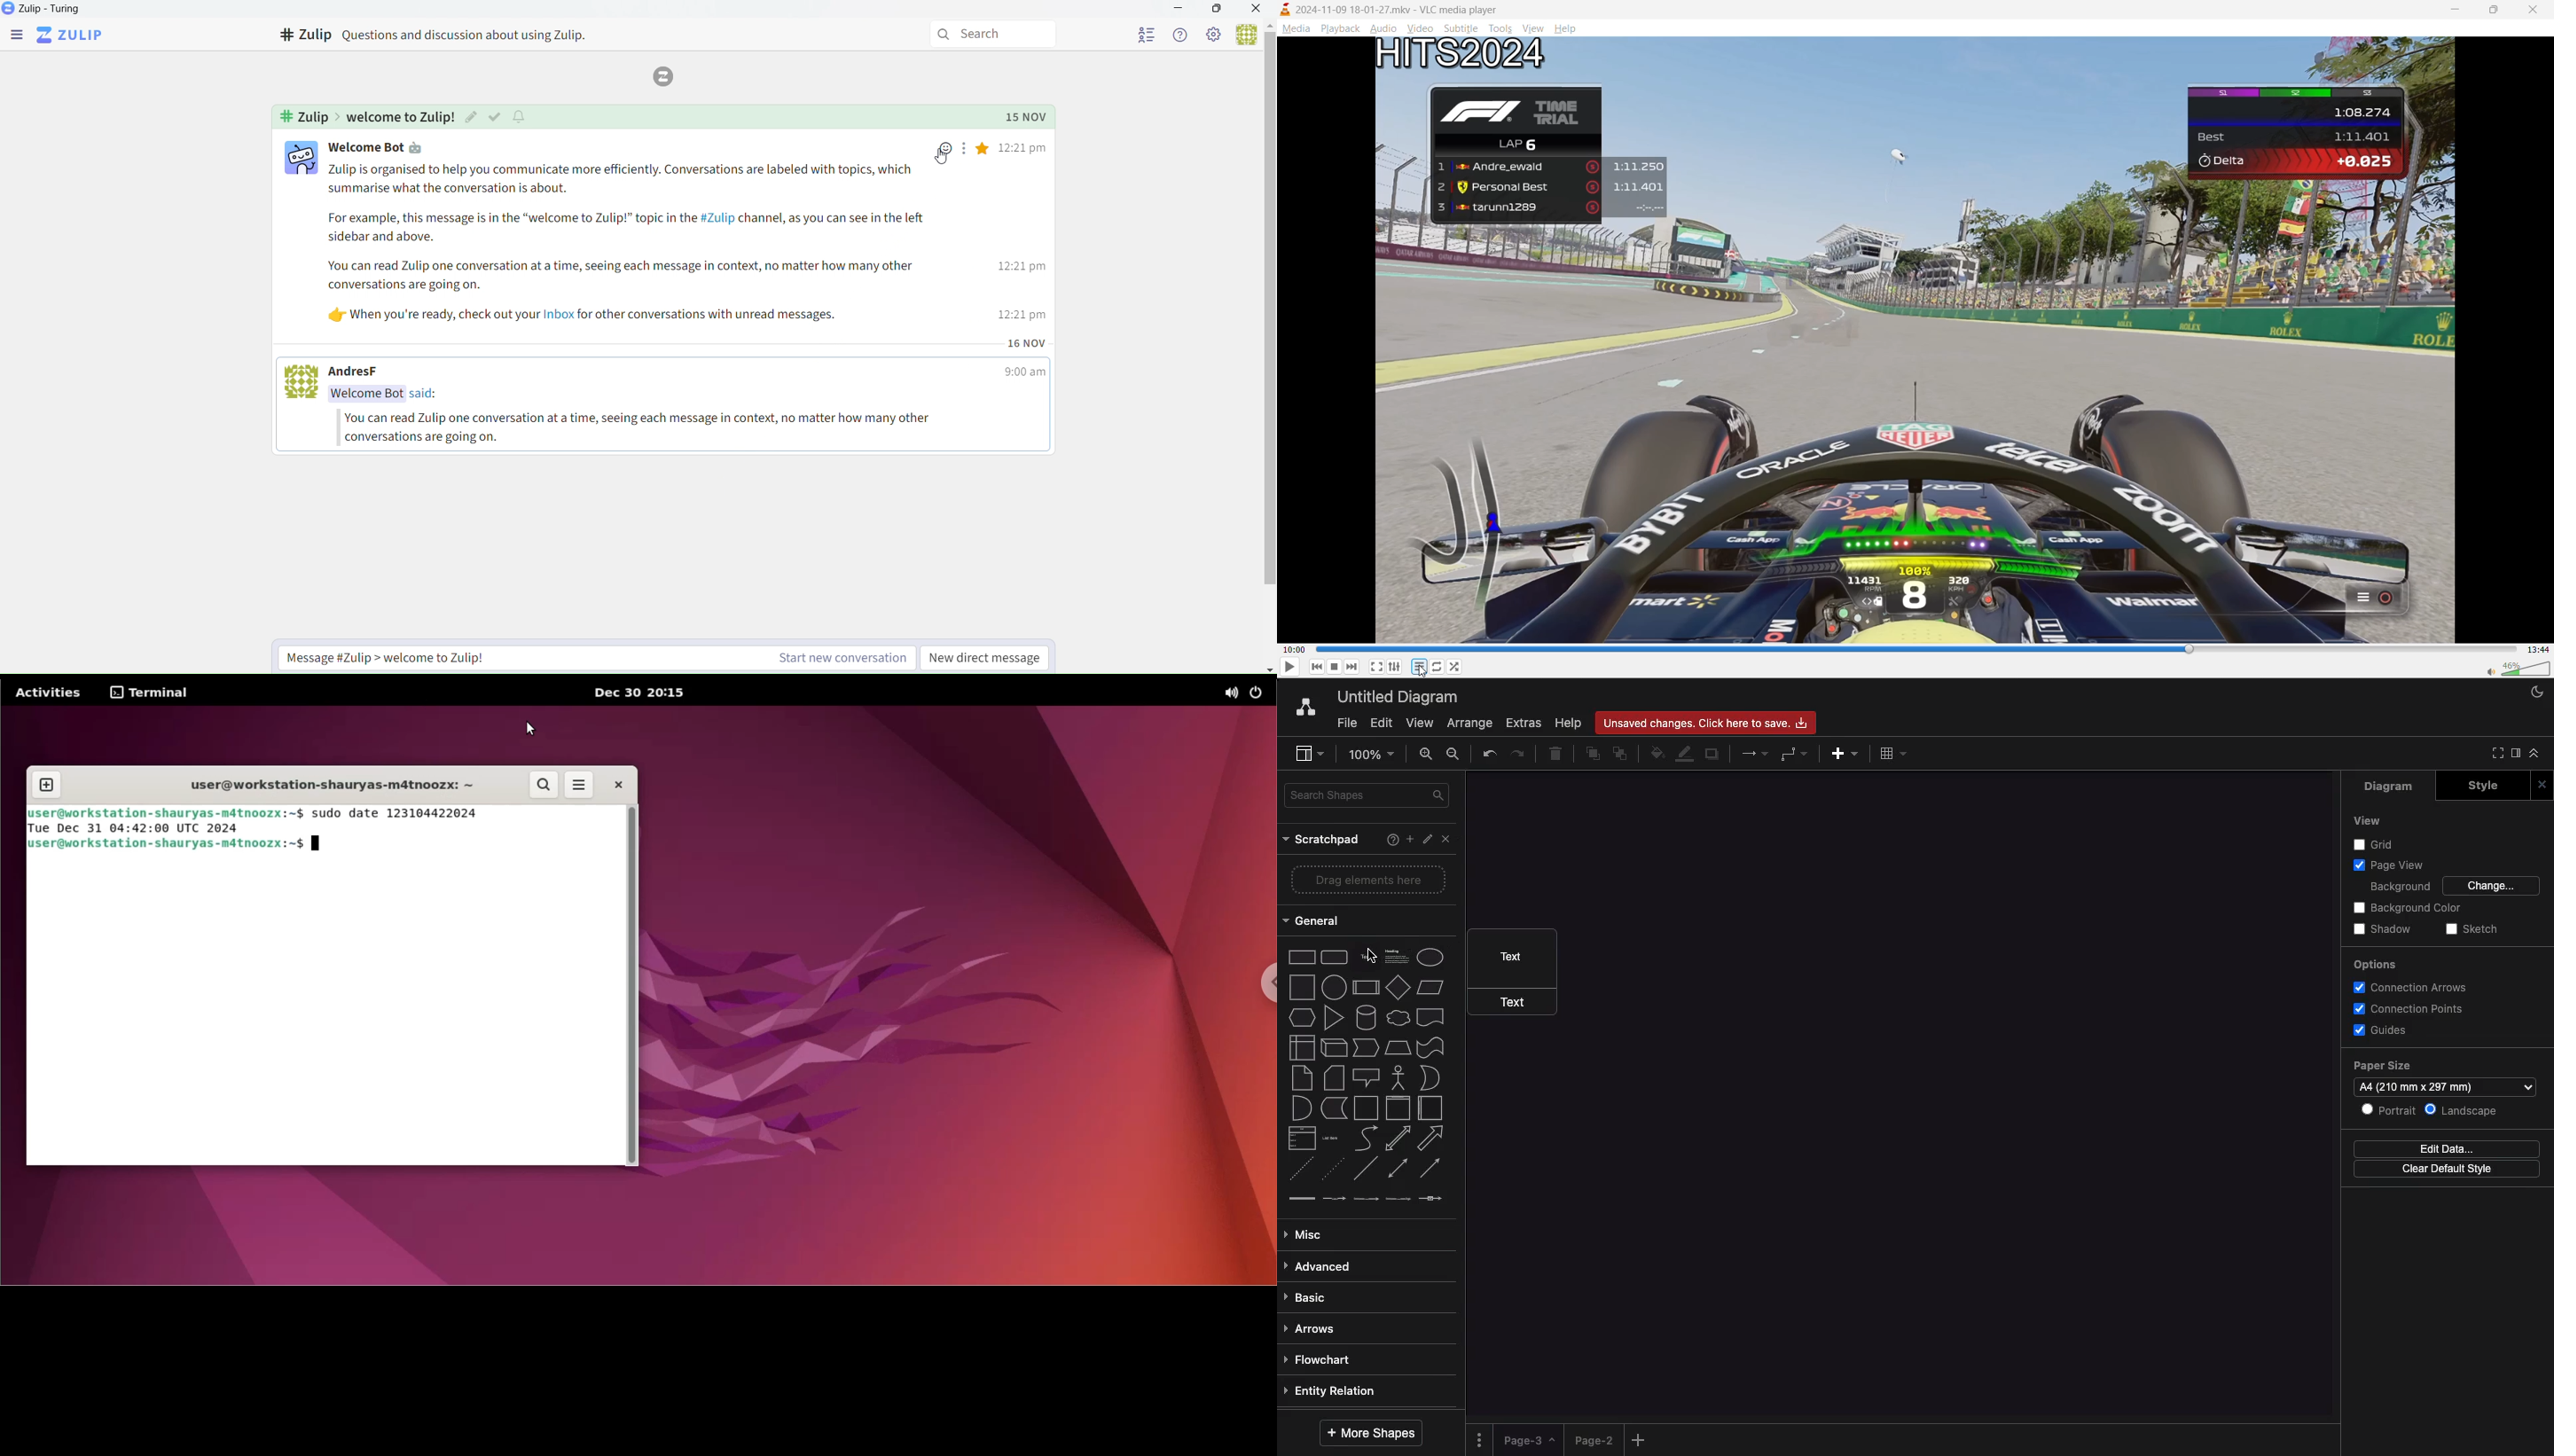 The height and width of the screenshot is (1456, 2576). What do you see at coordinates (363, 147) in the screenshot?
I see `Welcome Bot` at bounding box center [363, 147].